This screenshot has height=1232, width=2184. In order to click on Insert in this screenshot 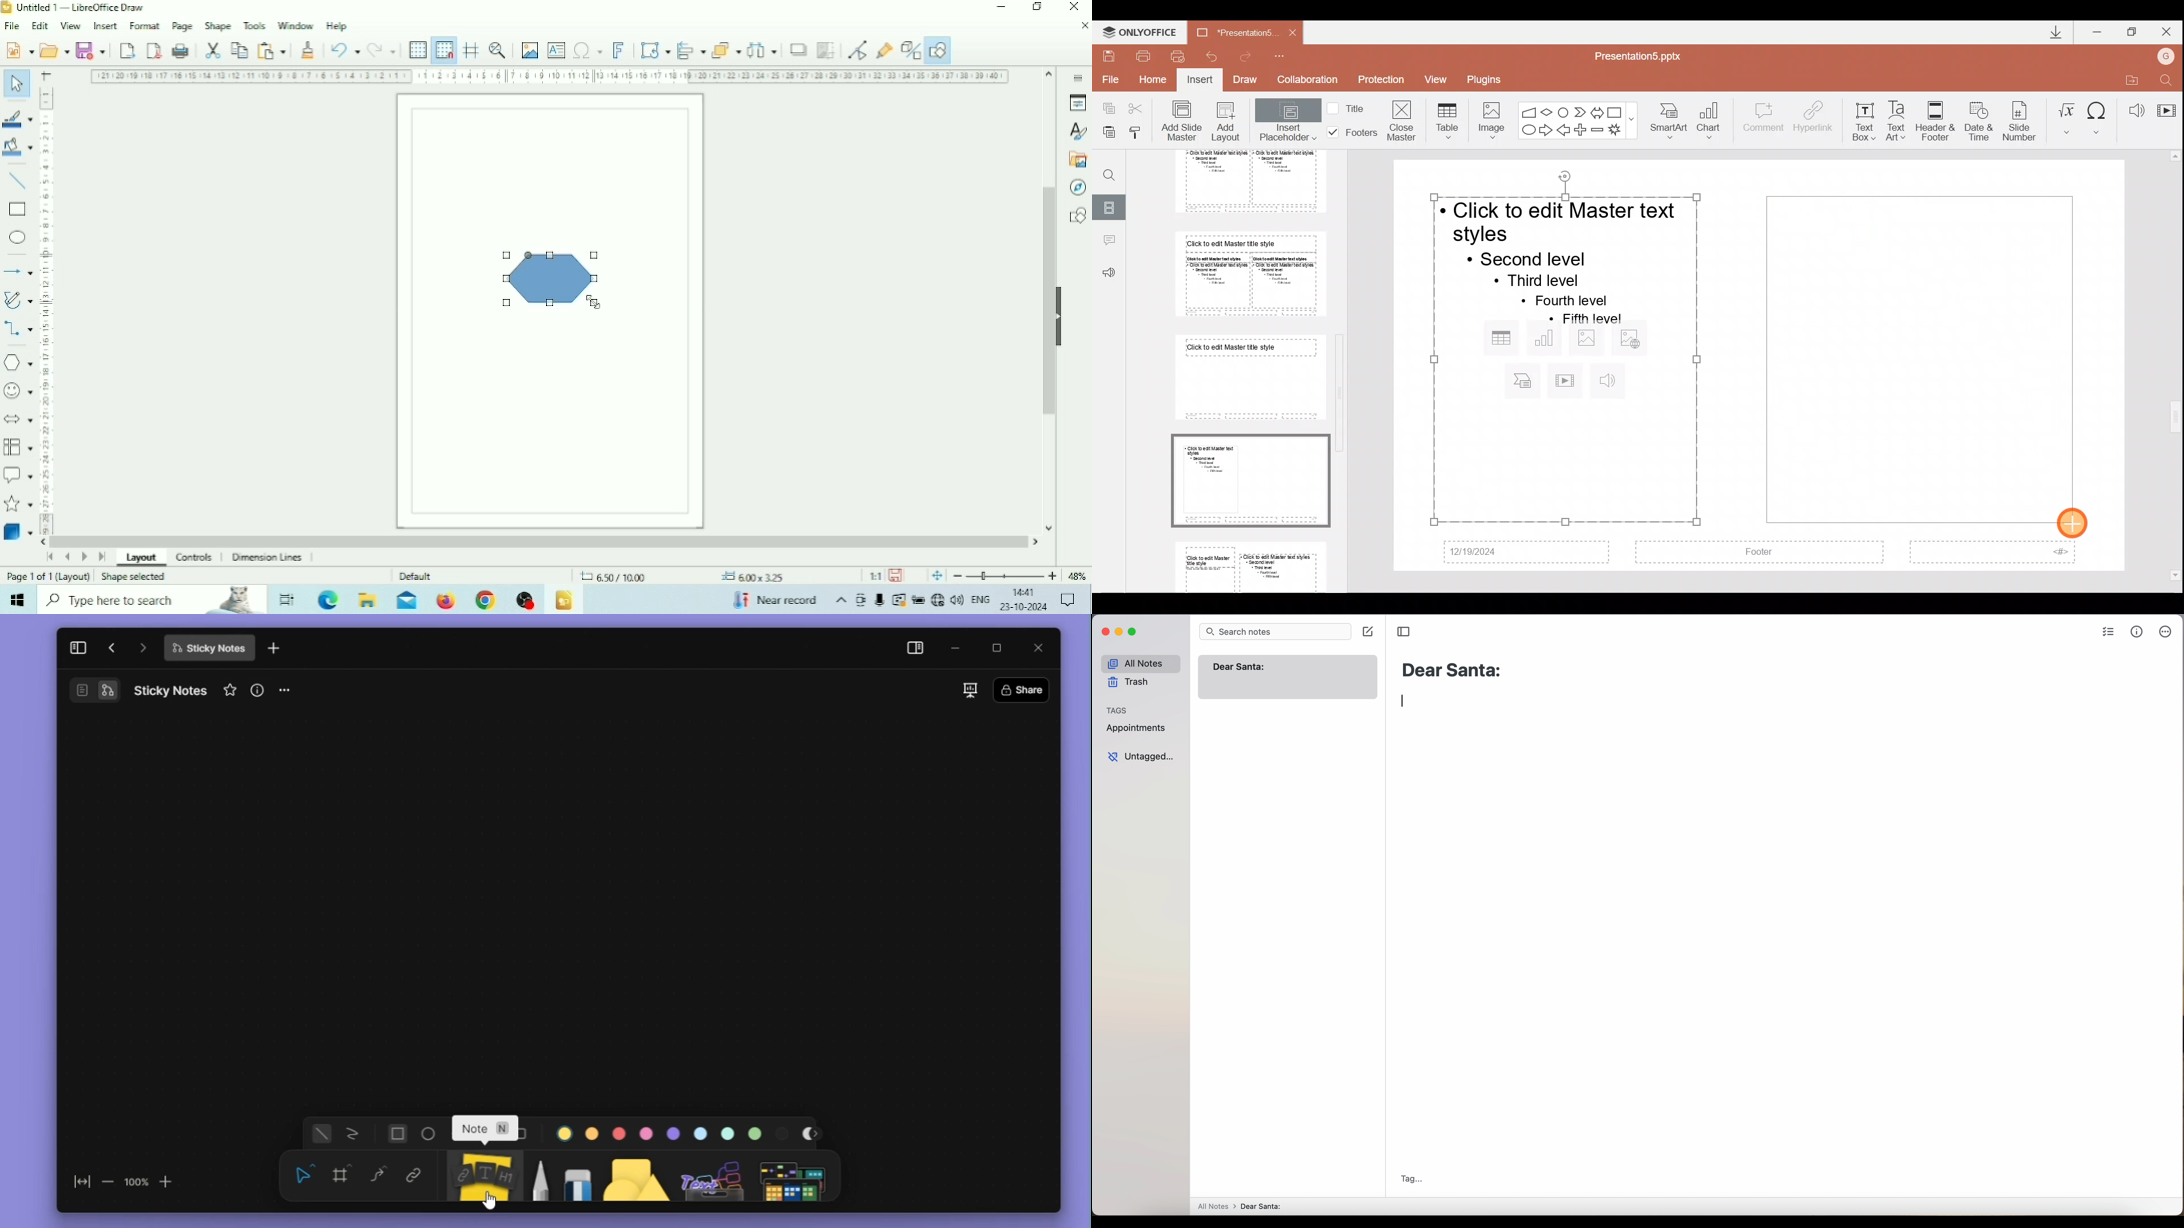, I will do `click(1201, 81)`.